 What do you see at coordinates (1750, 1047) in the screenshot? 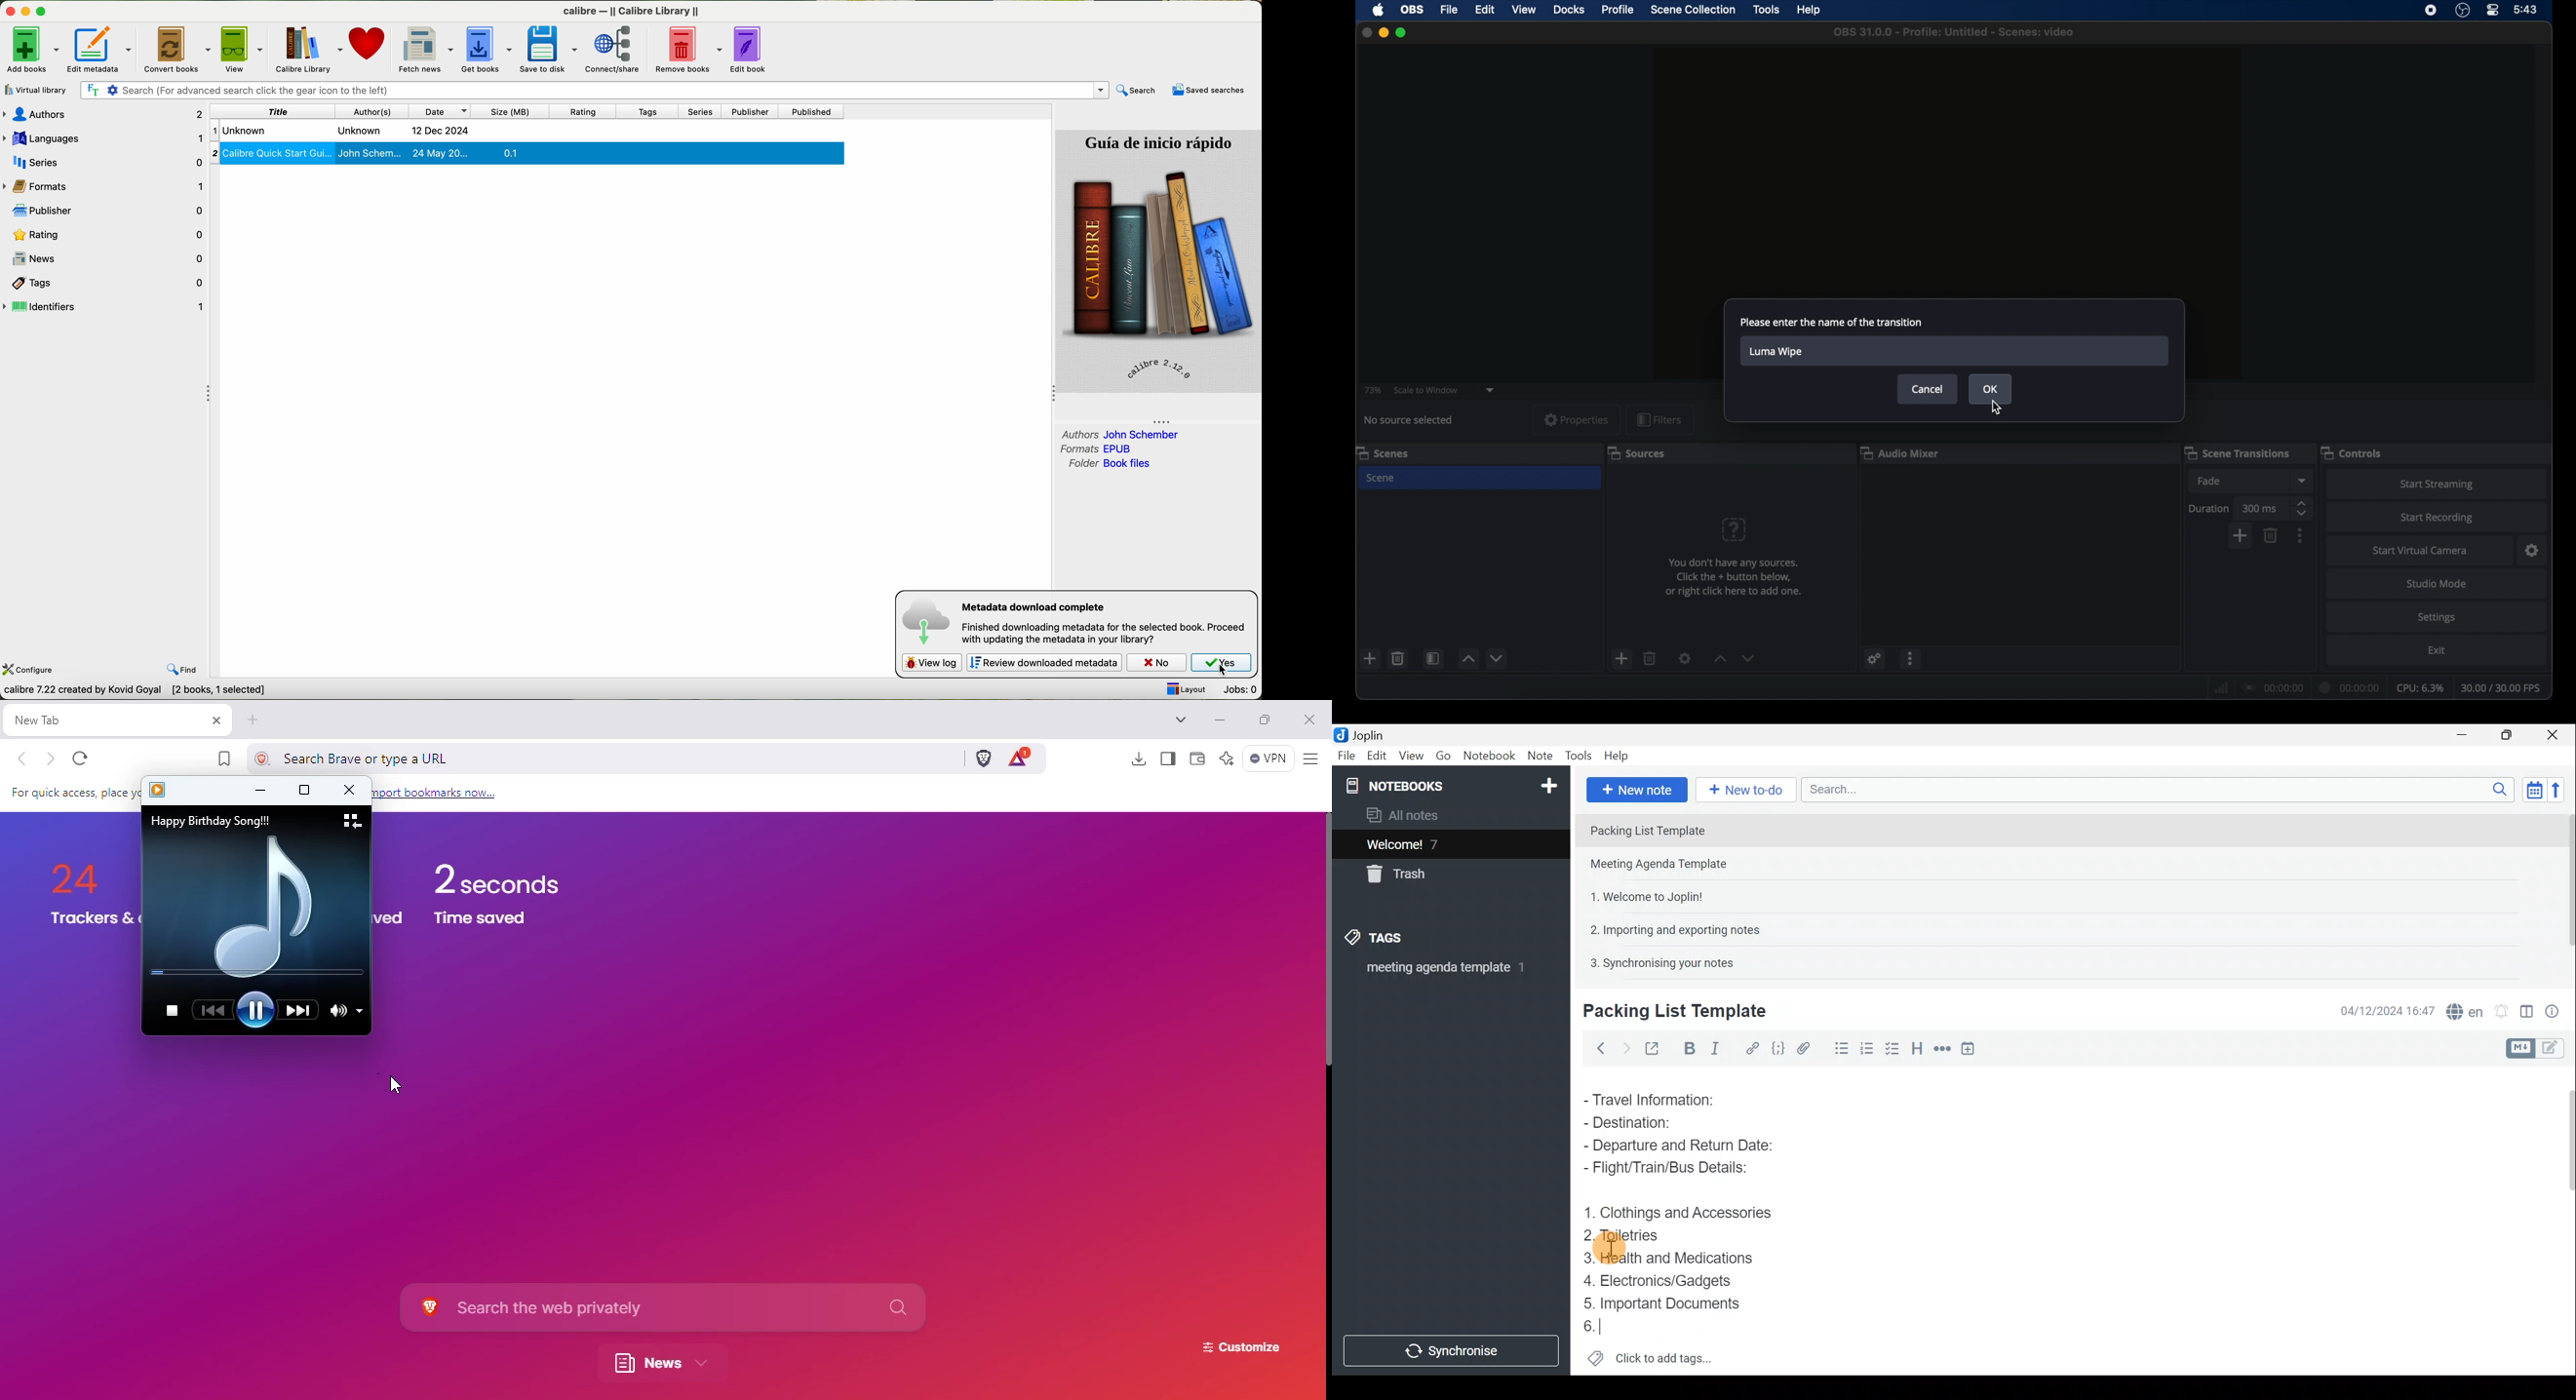
I see `Hyperlink` at bounding box center [1750, 1047].